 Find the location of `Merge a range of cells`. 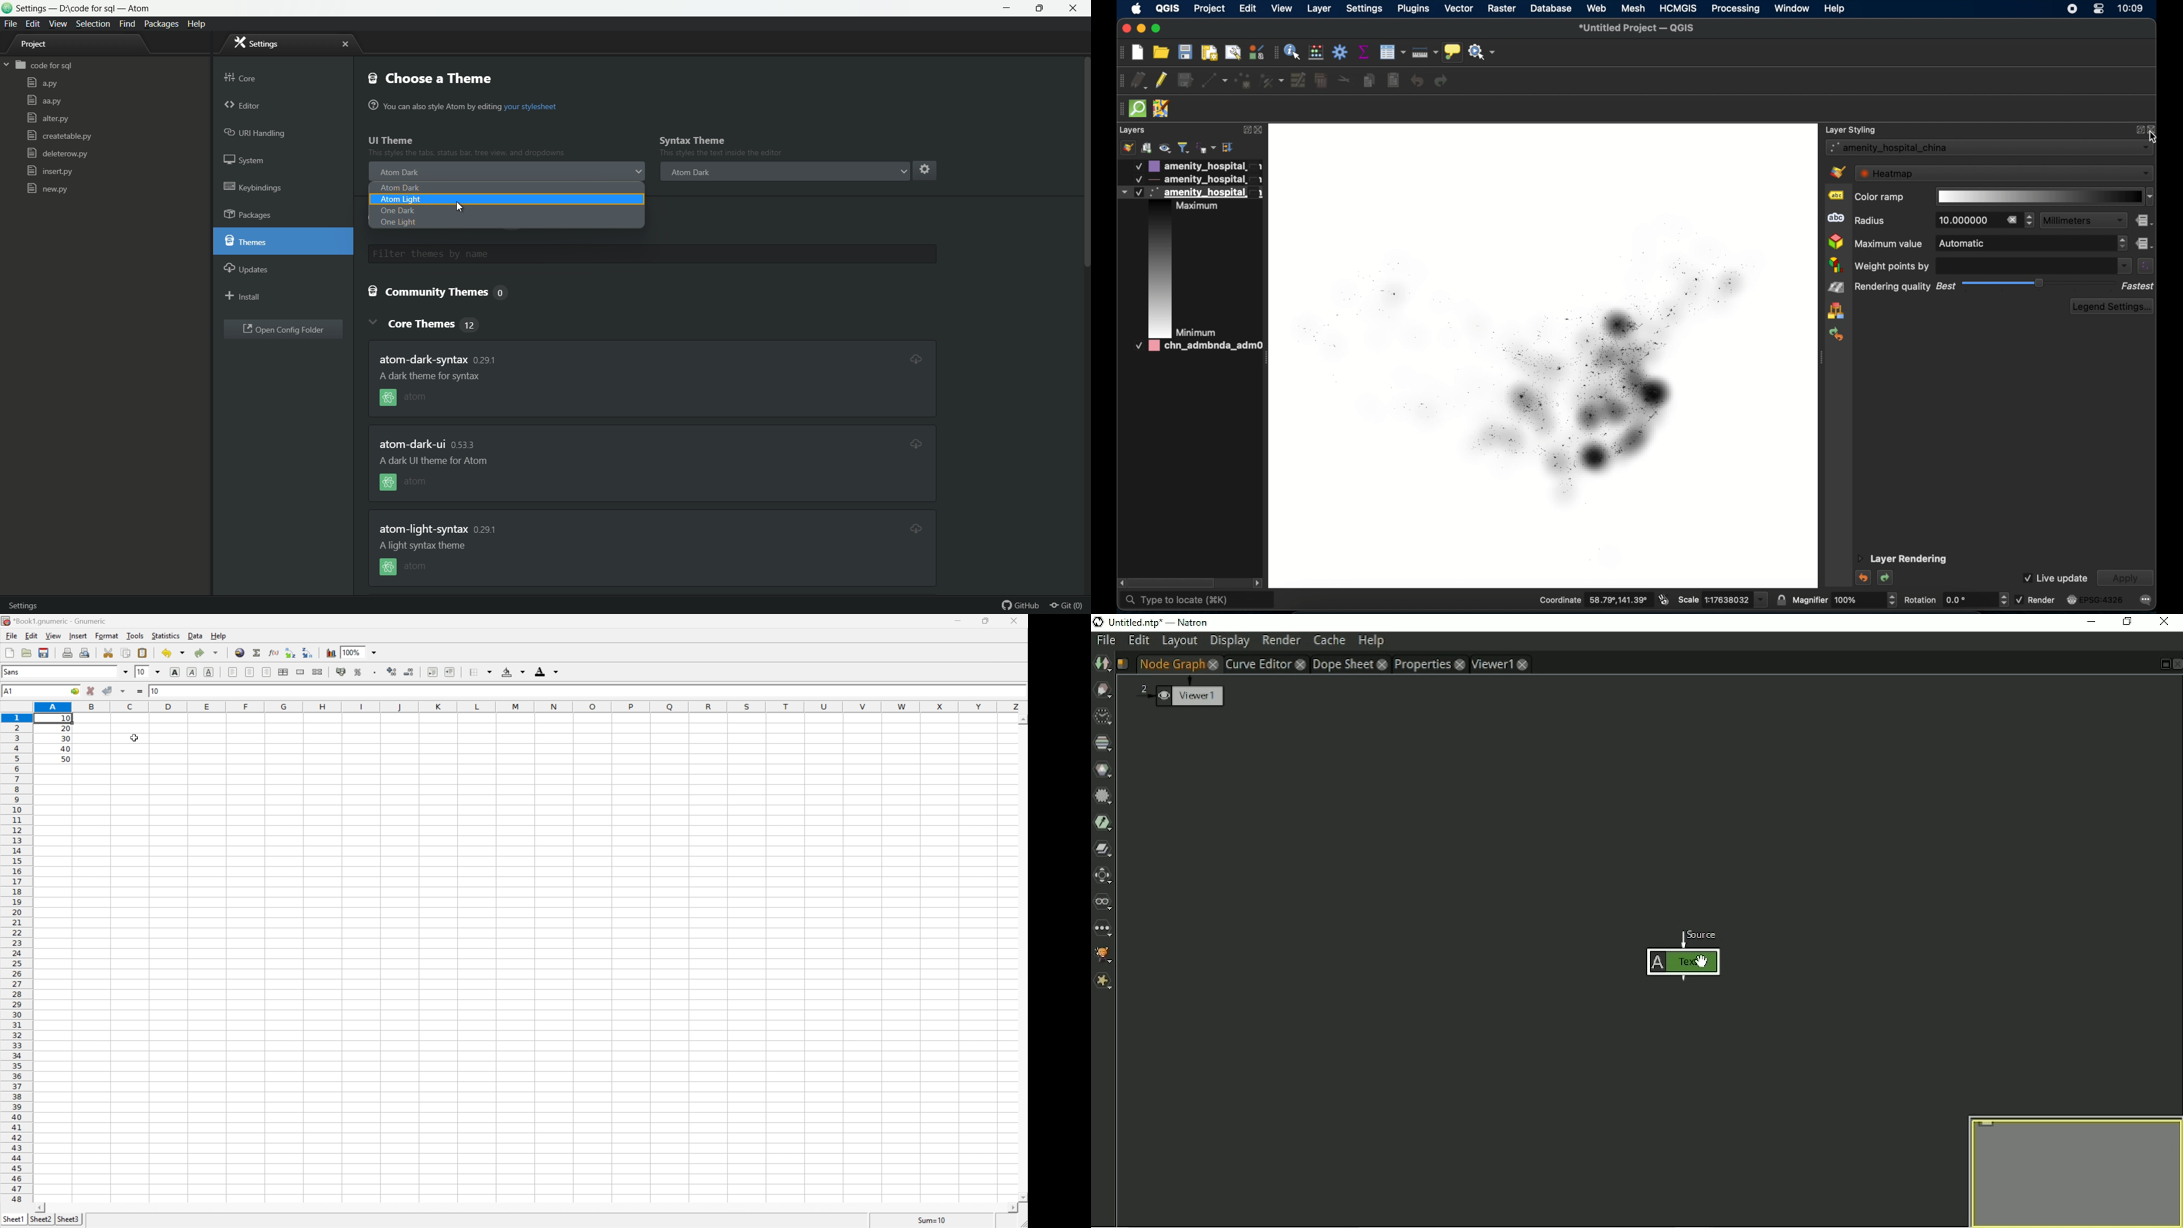

Merge a range of cells is located at coordinates (300, 673).